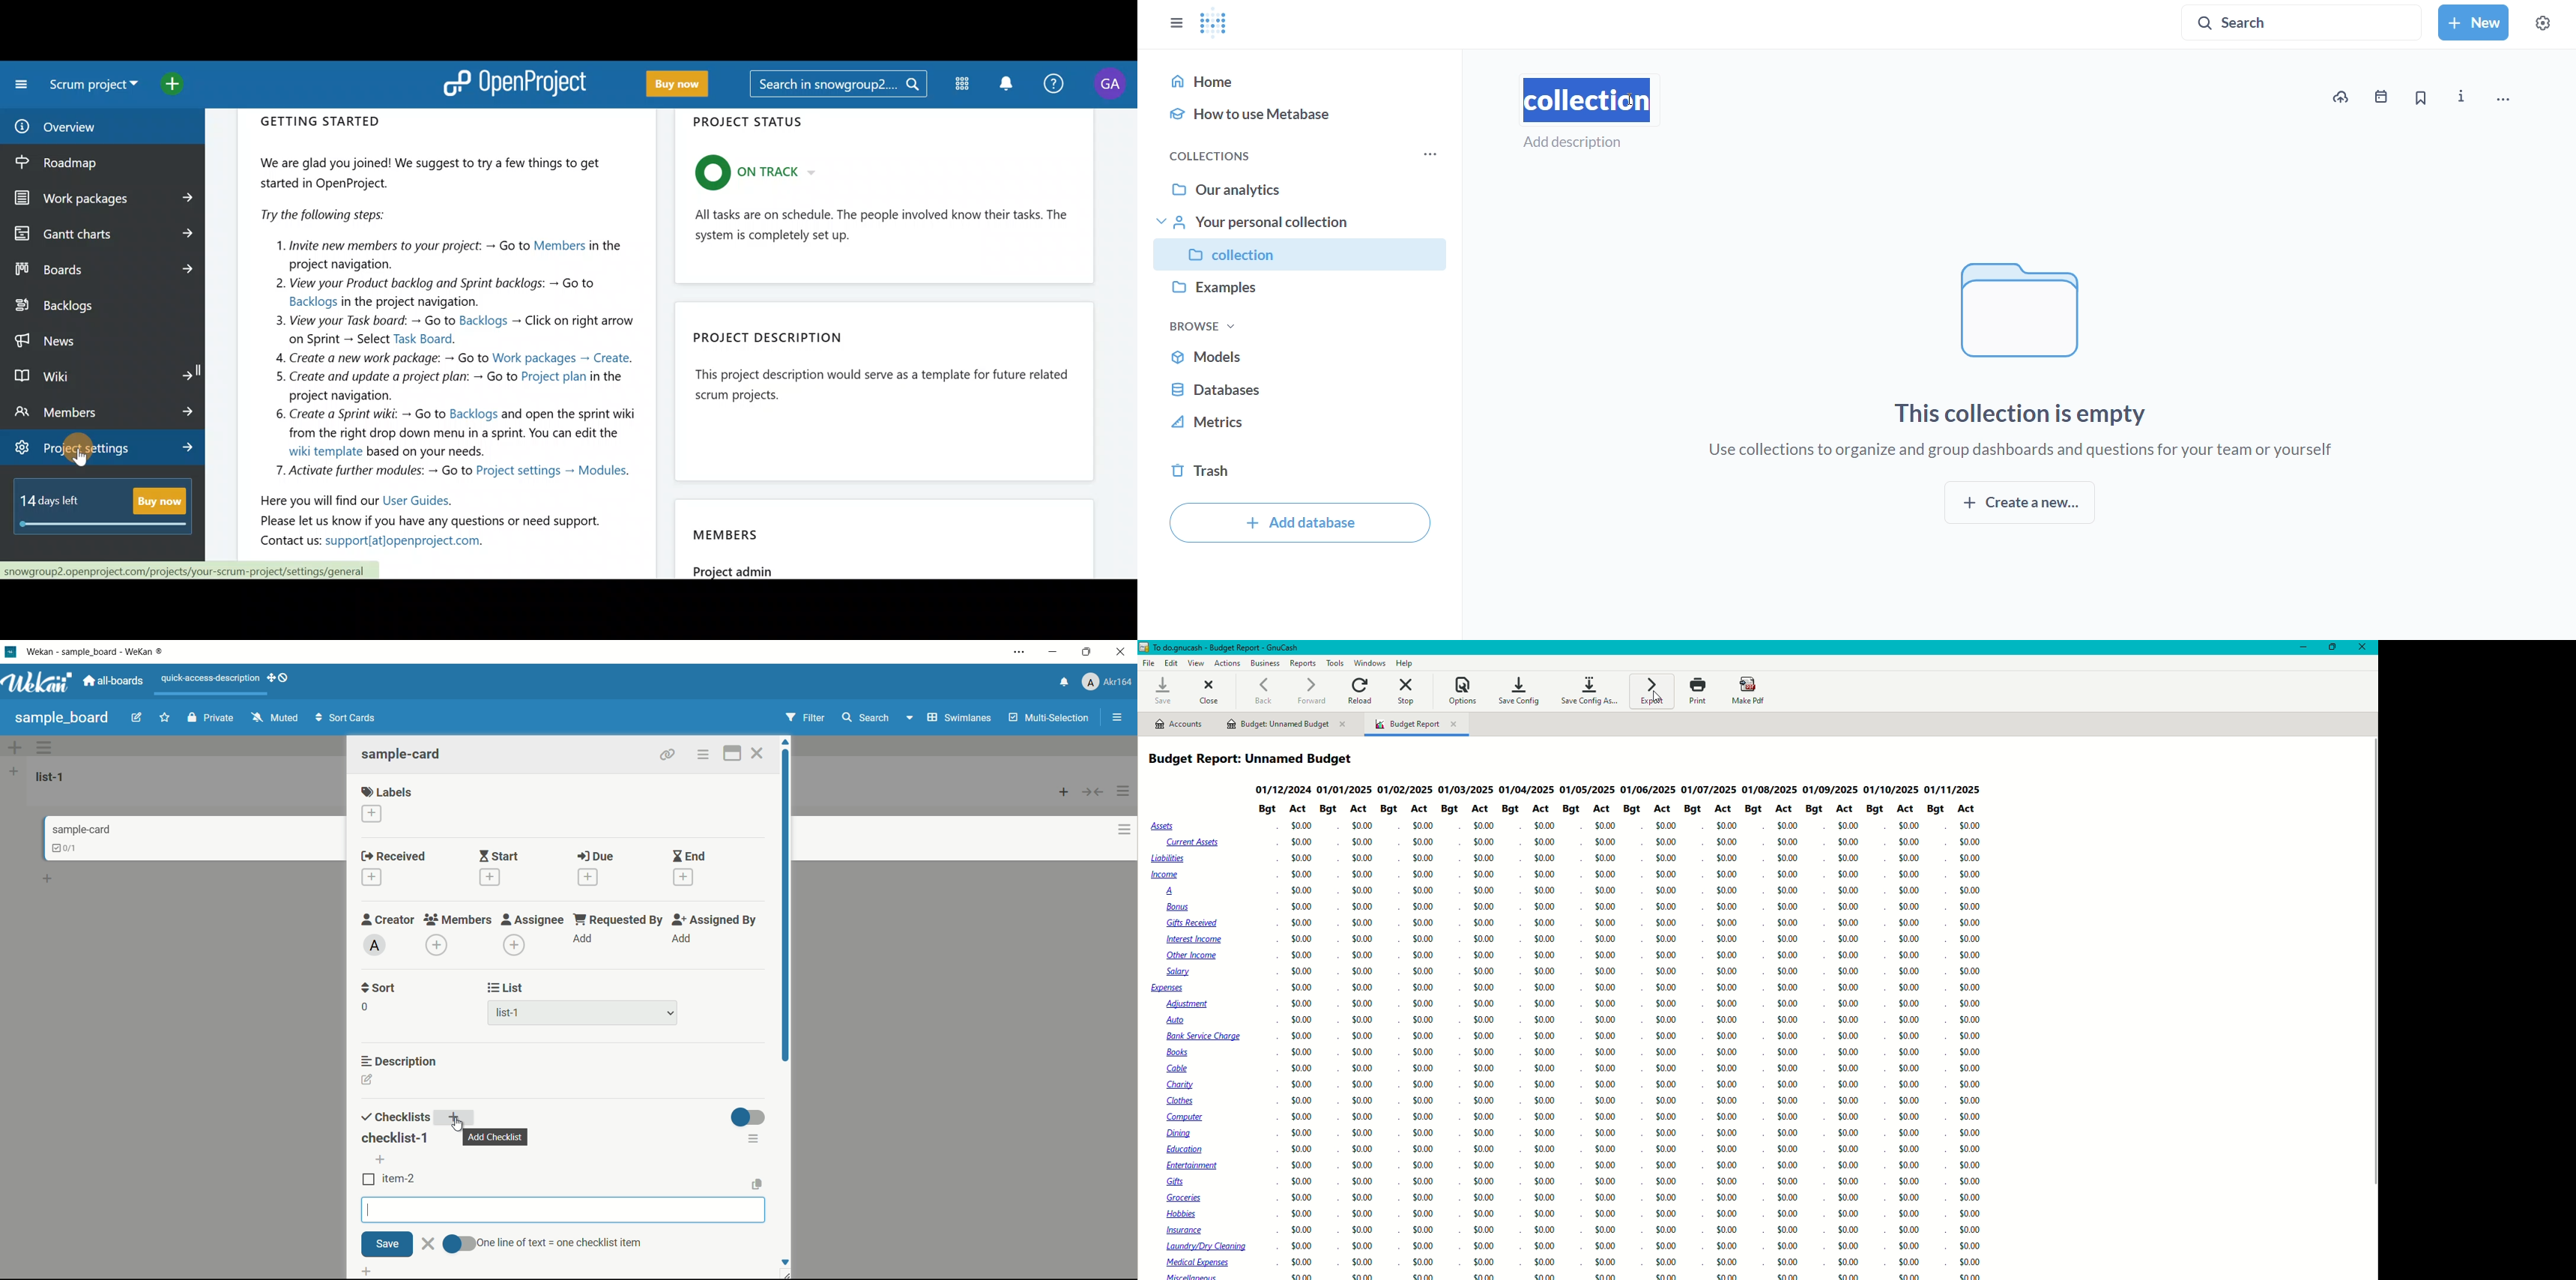  I want to click on Edit, so click(1172, 663).